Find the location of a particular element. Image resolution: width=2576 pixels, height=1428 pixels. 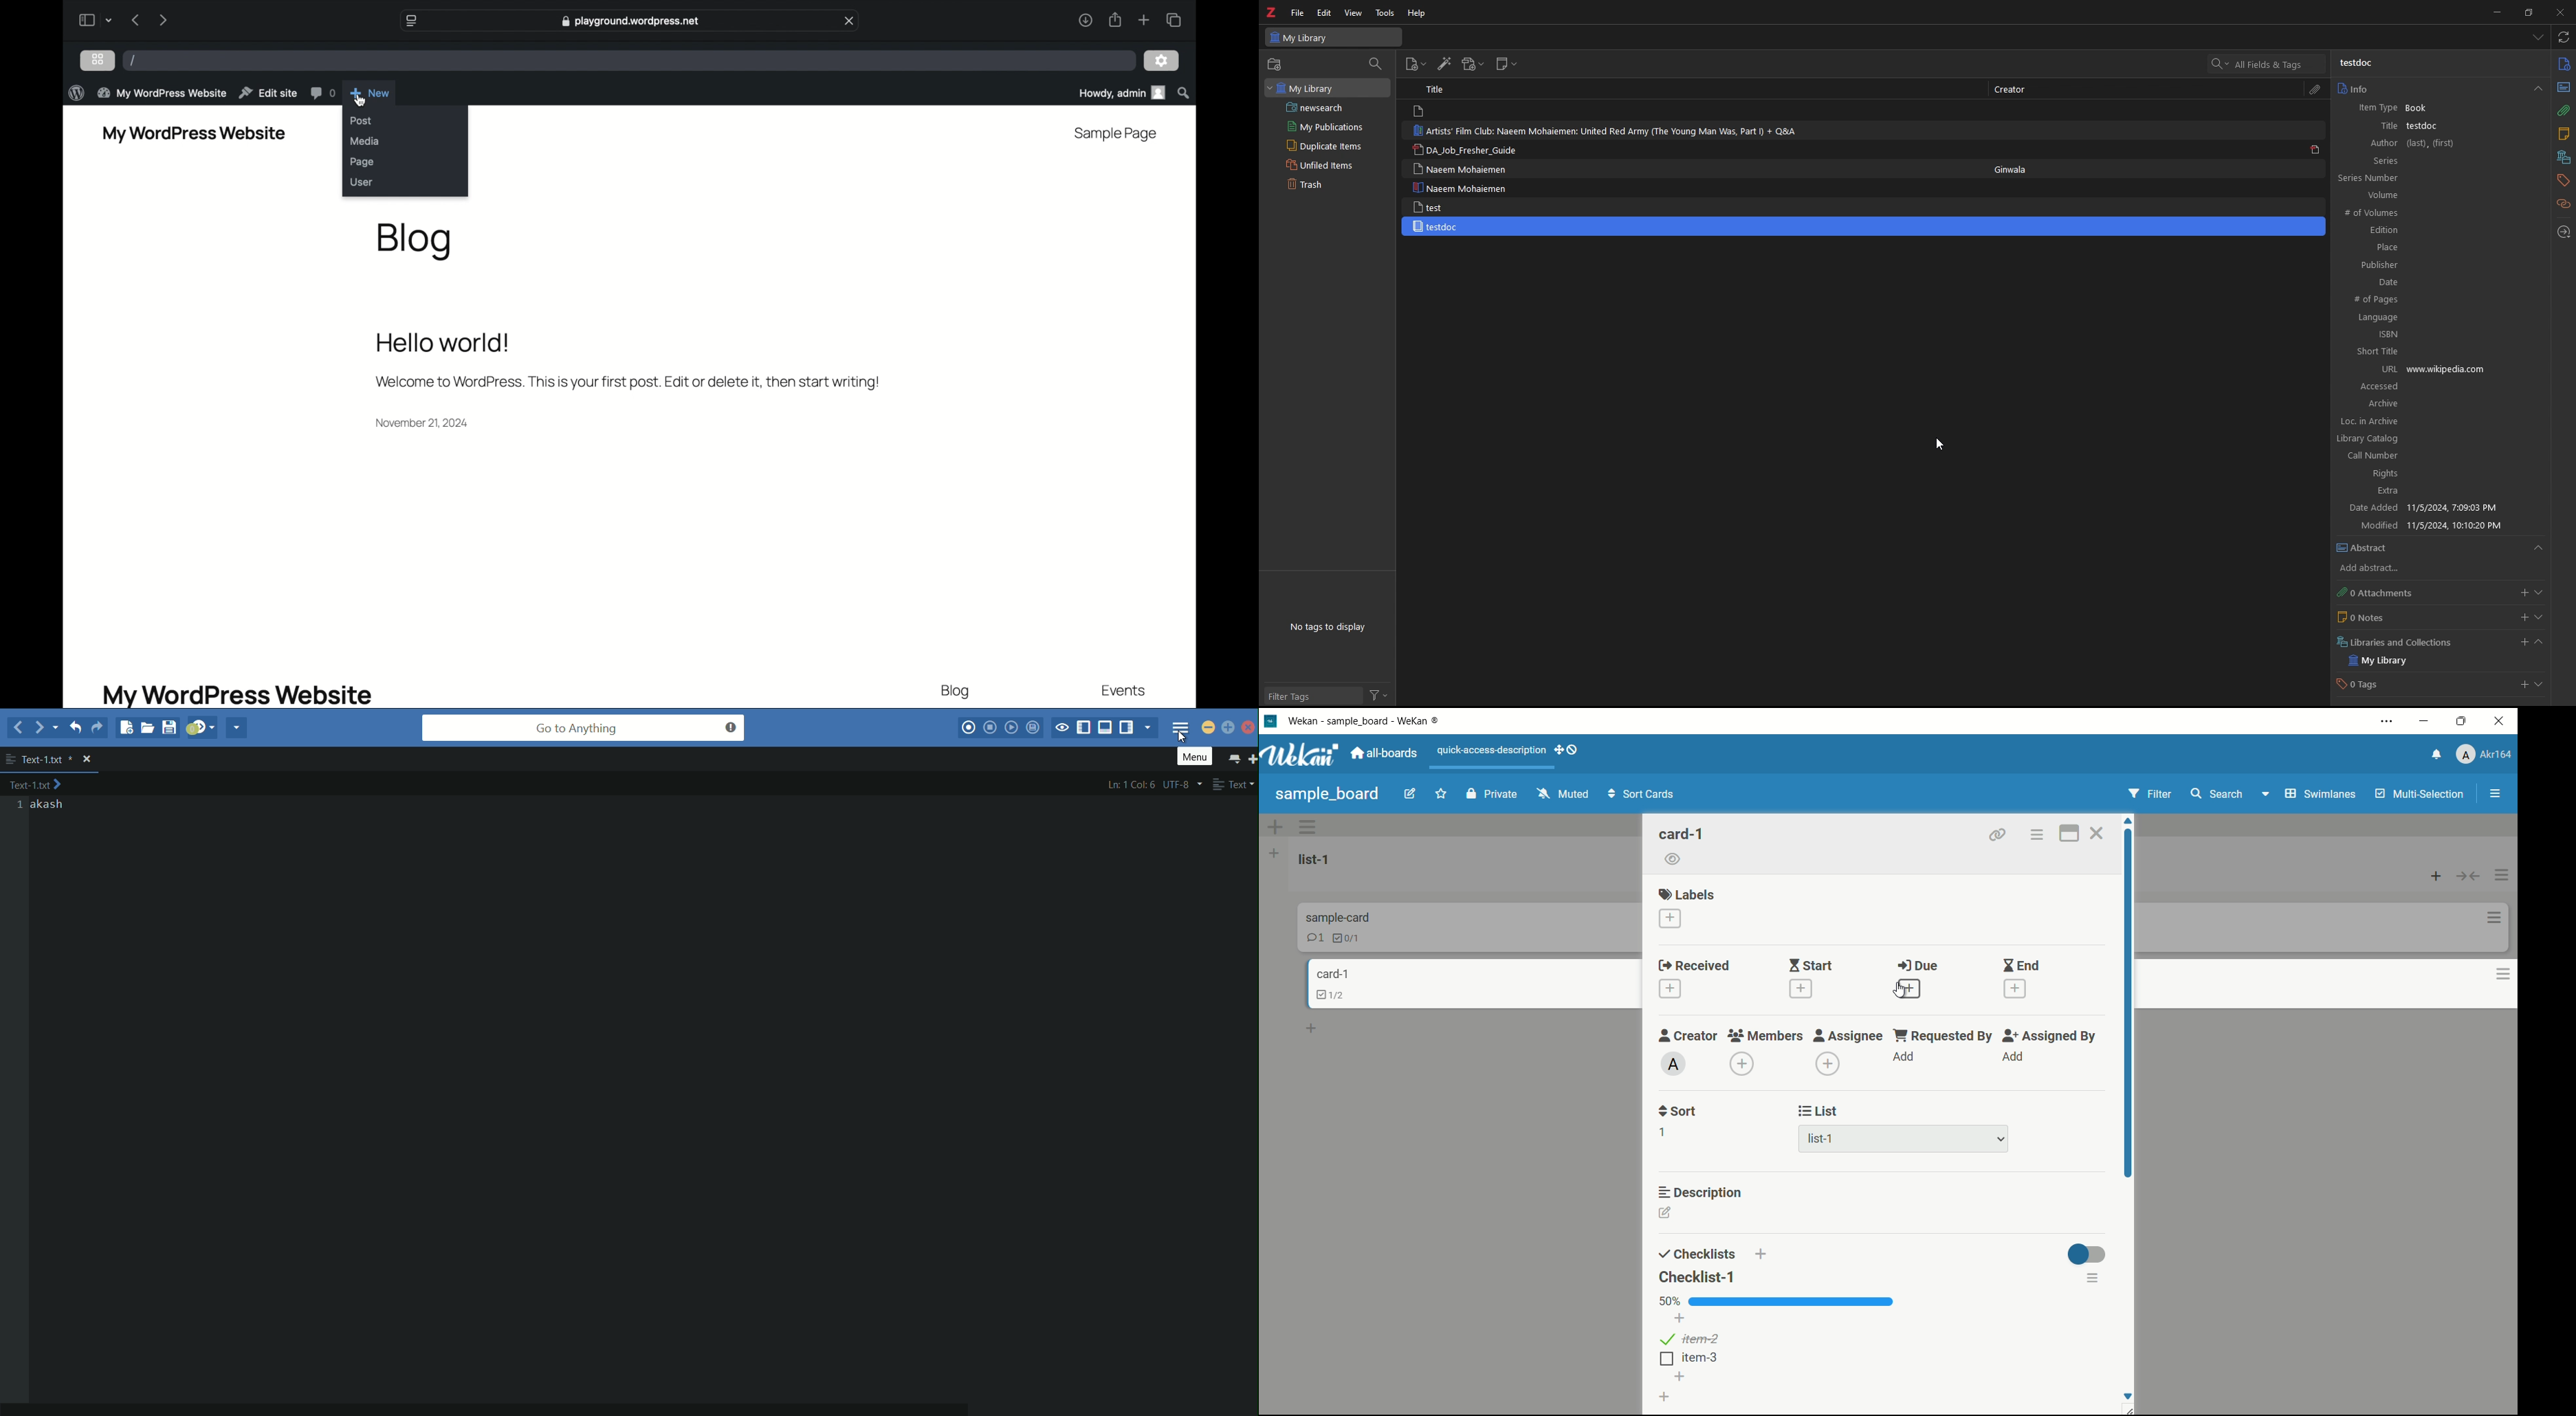

watch icon is located at coordinates (1673, 859).